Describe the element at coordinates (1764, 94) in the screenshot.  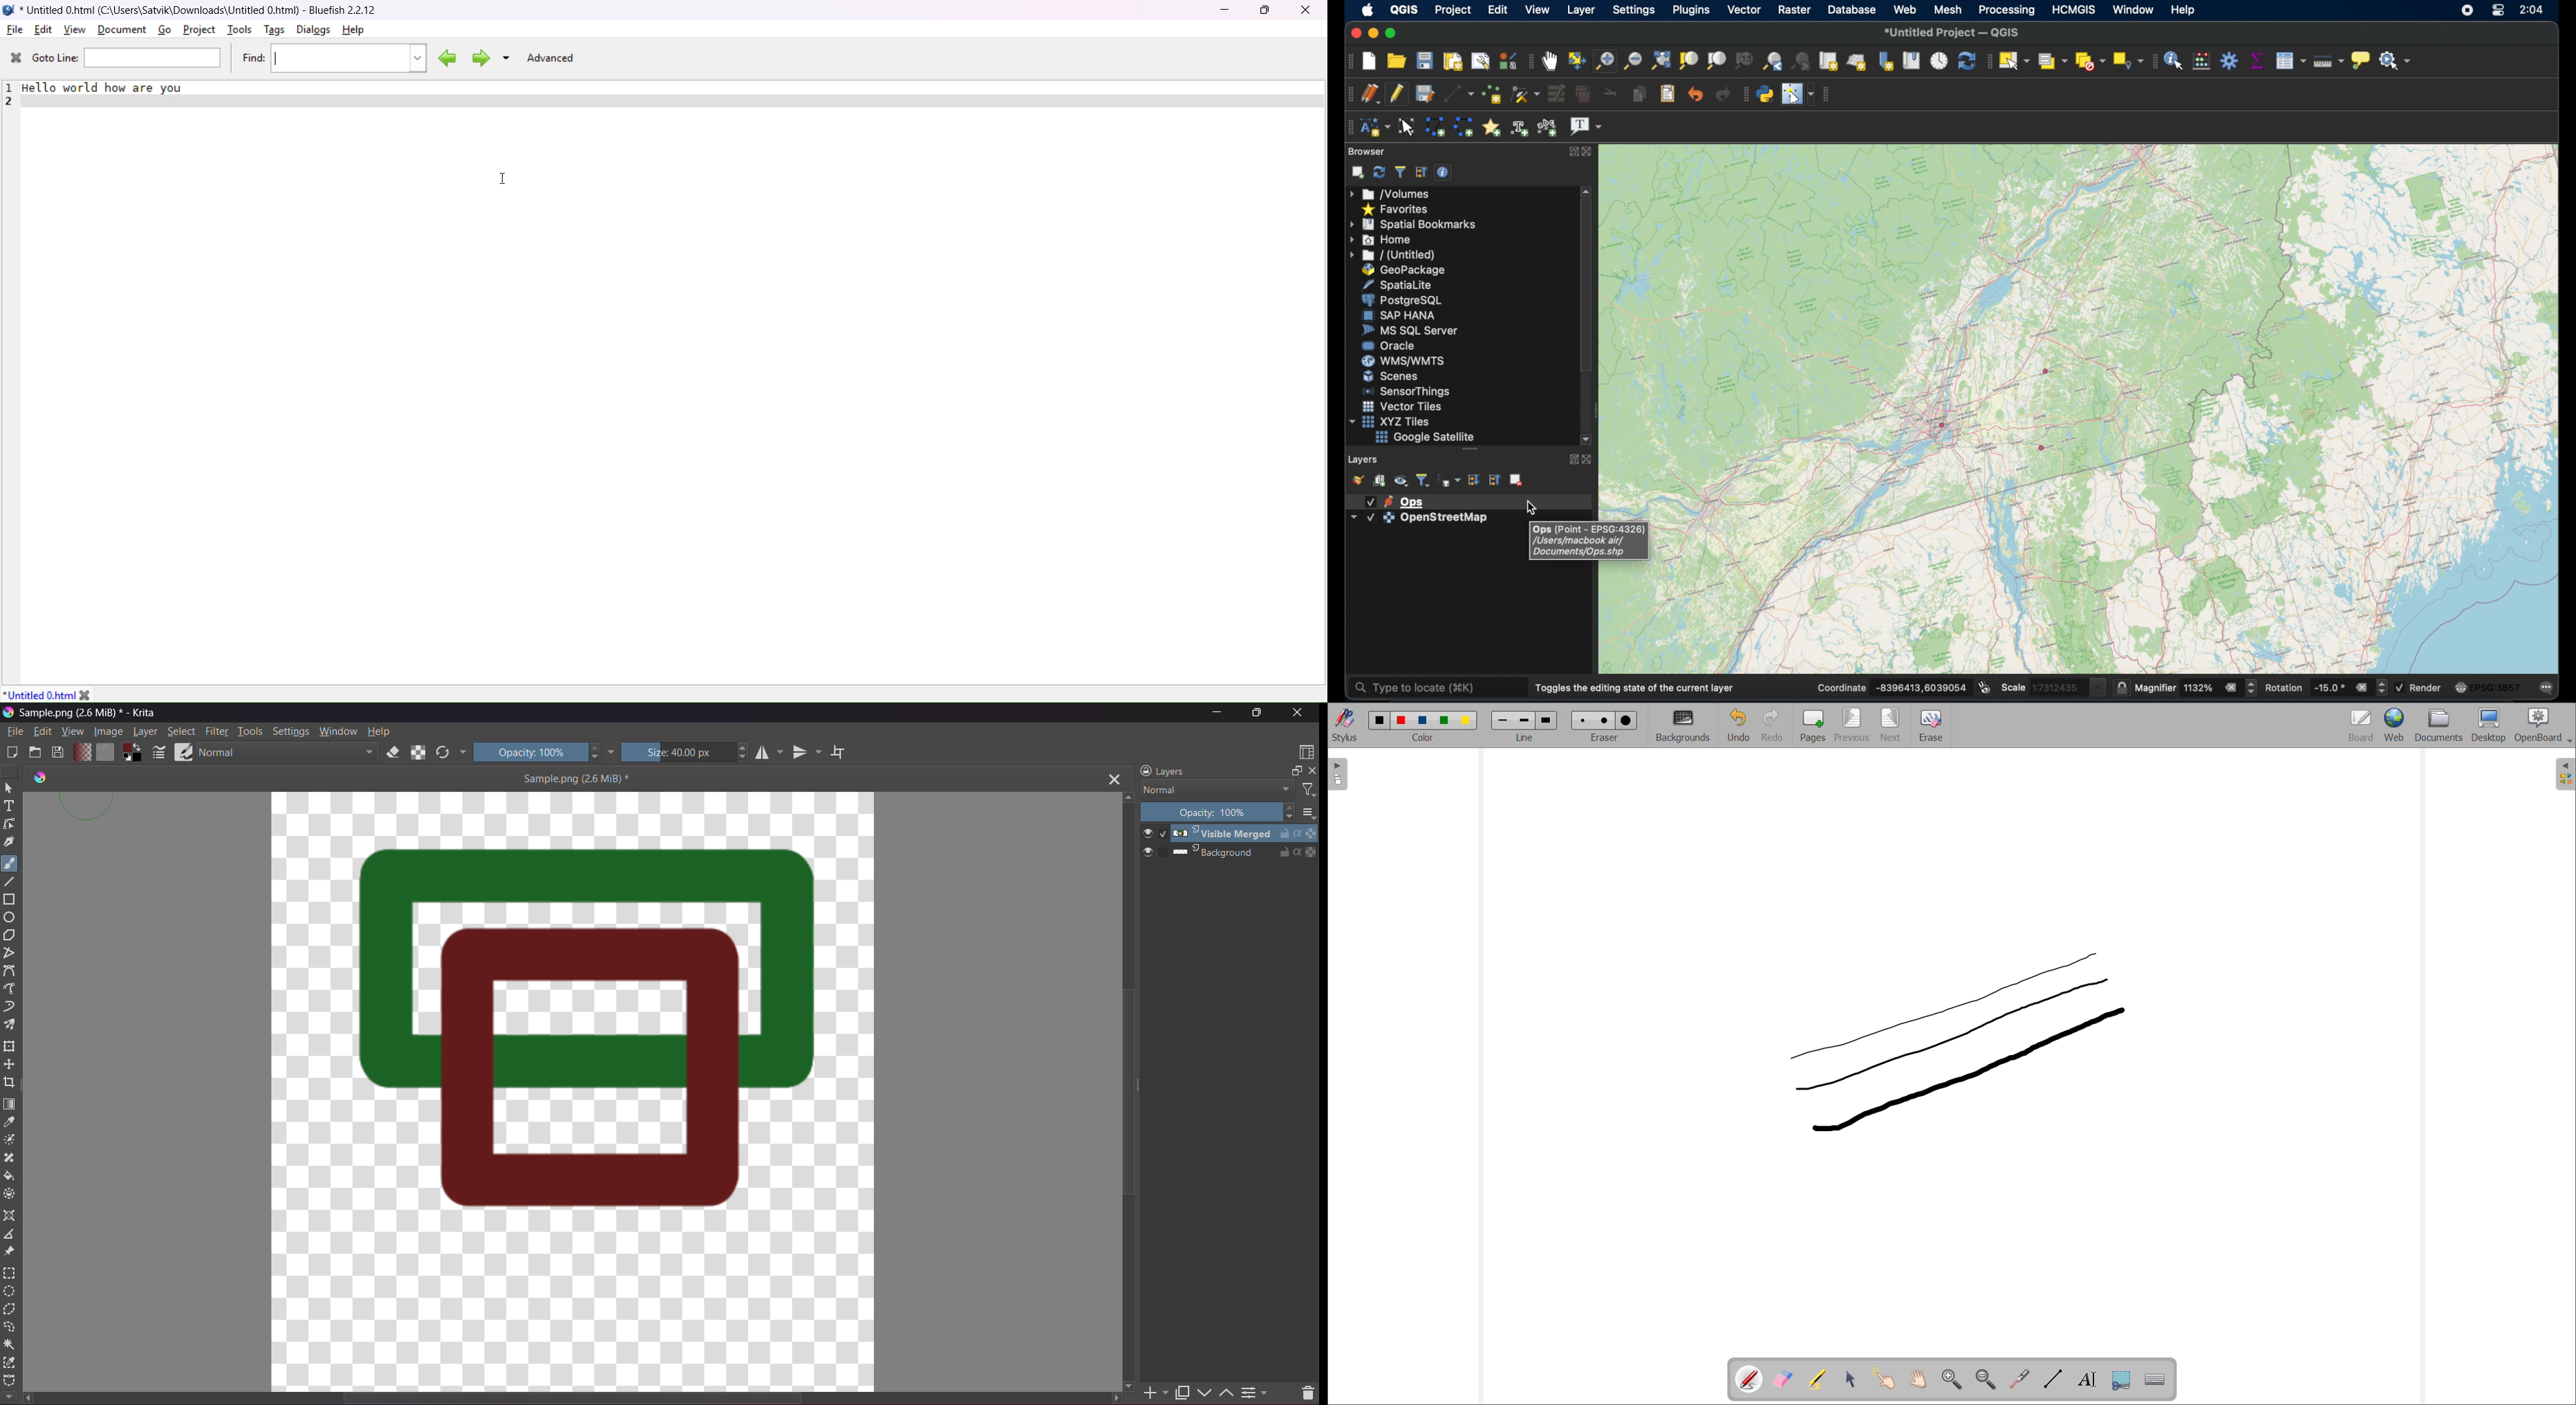
I see `python console` at that location.